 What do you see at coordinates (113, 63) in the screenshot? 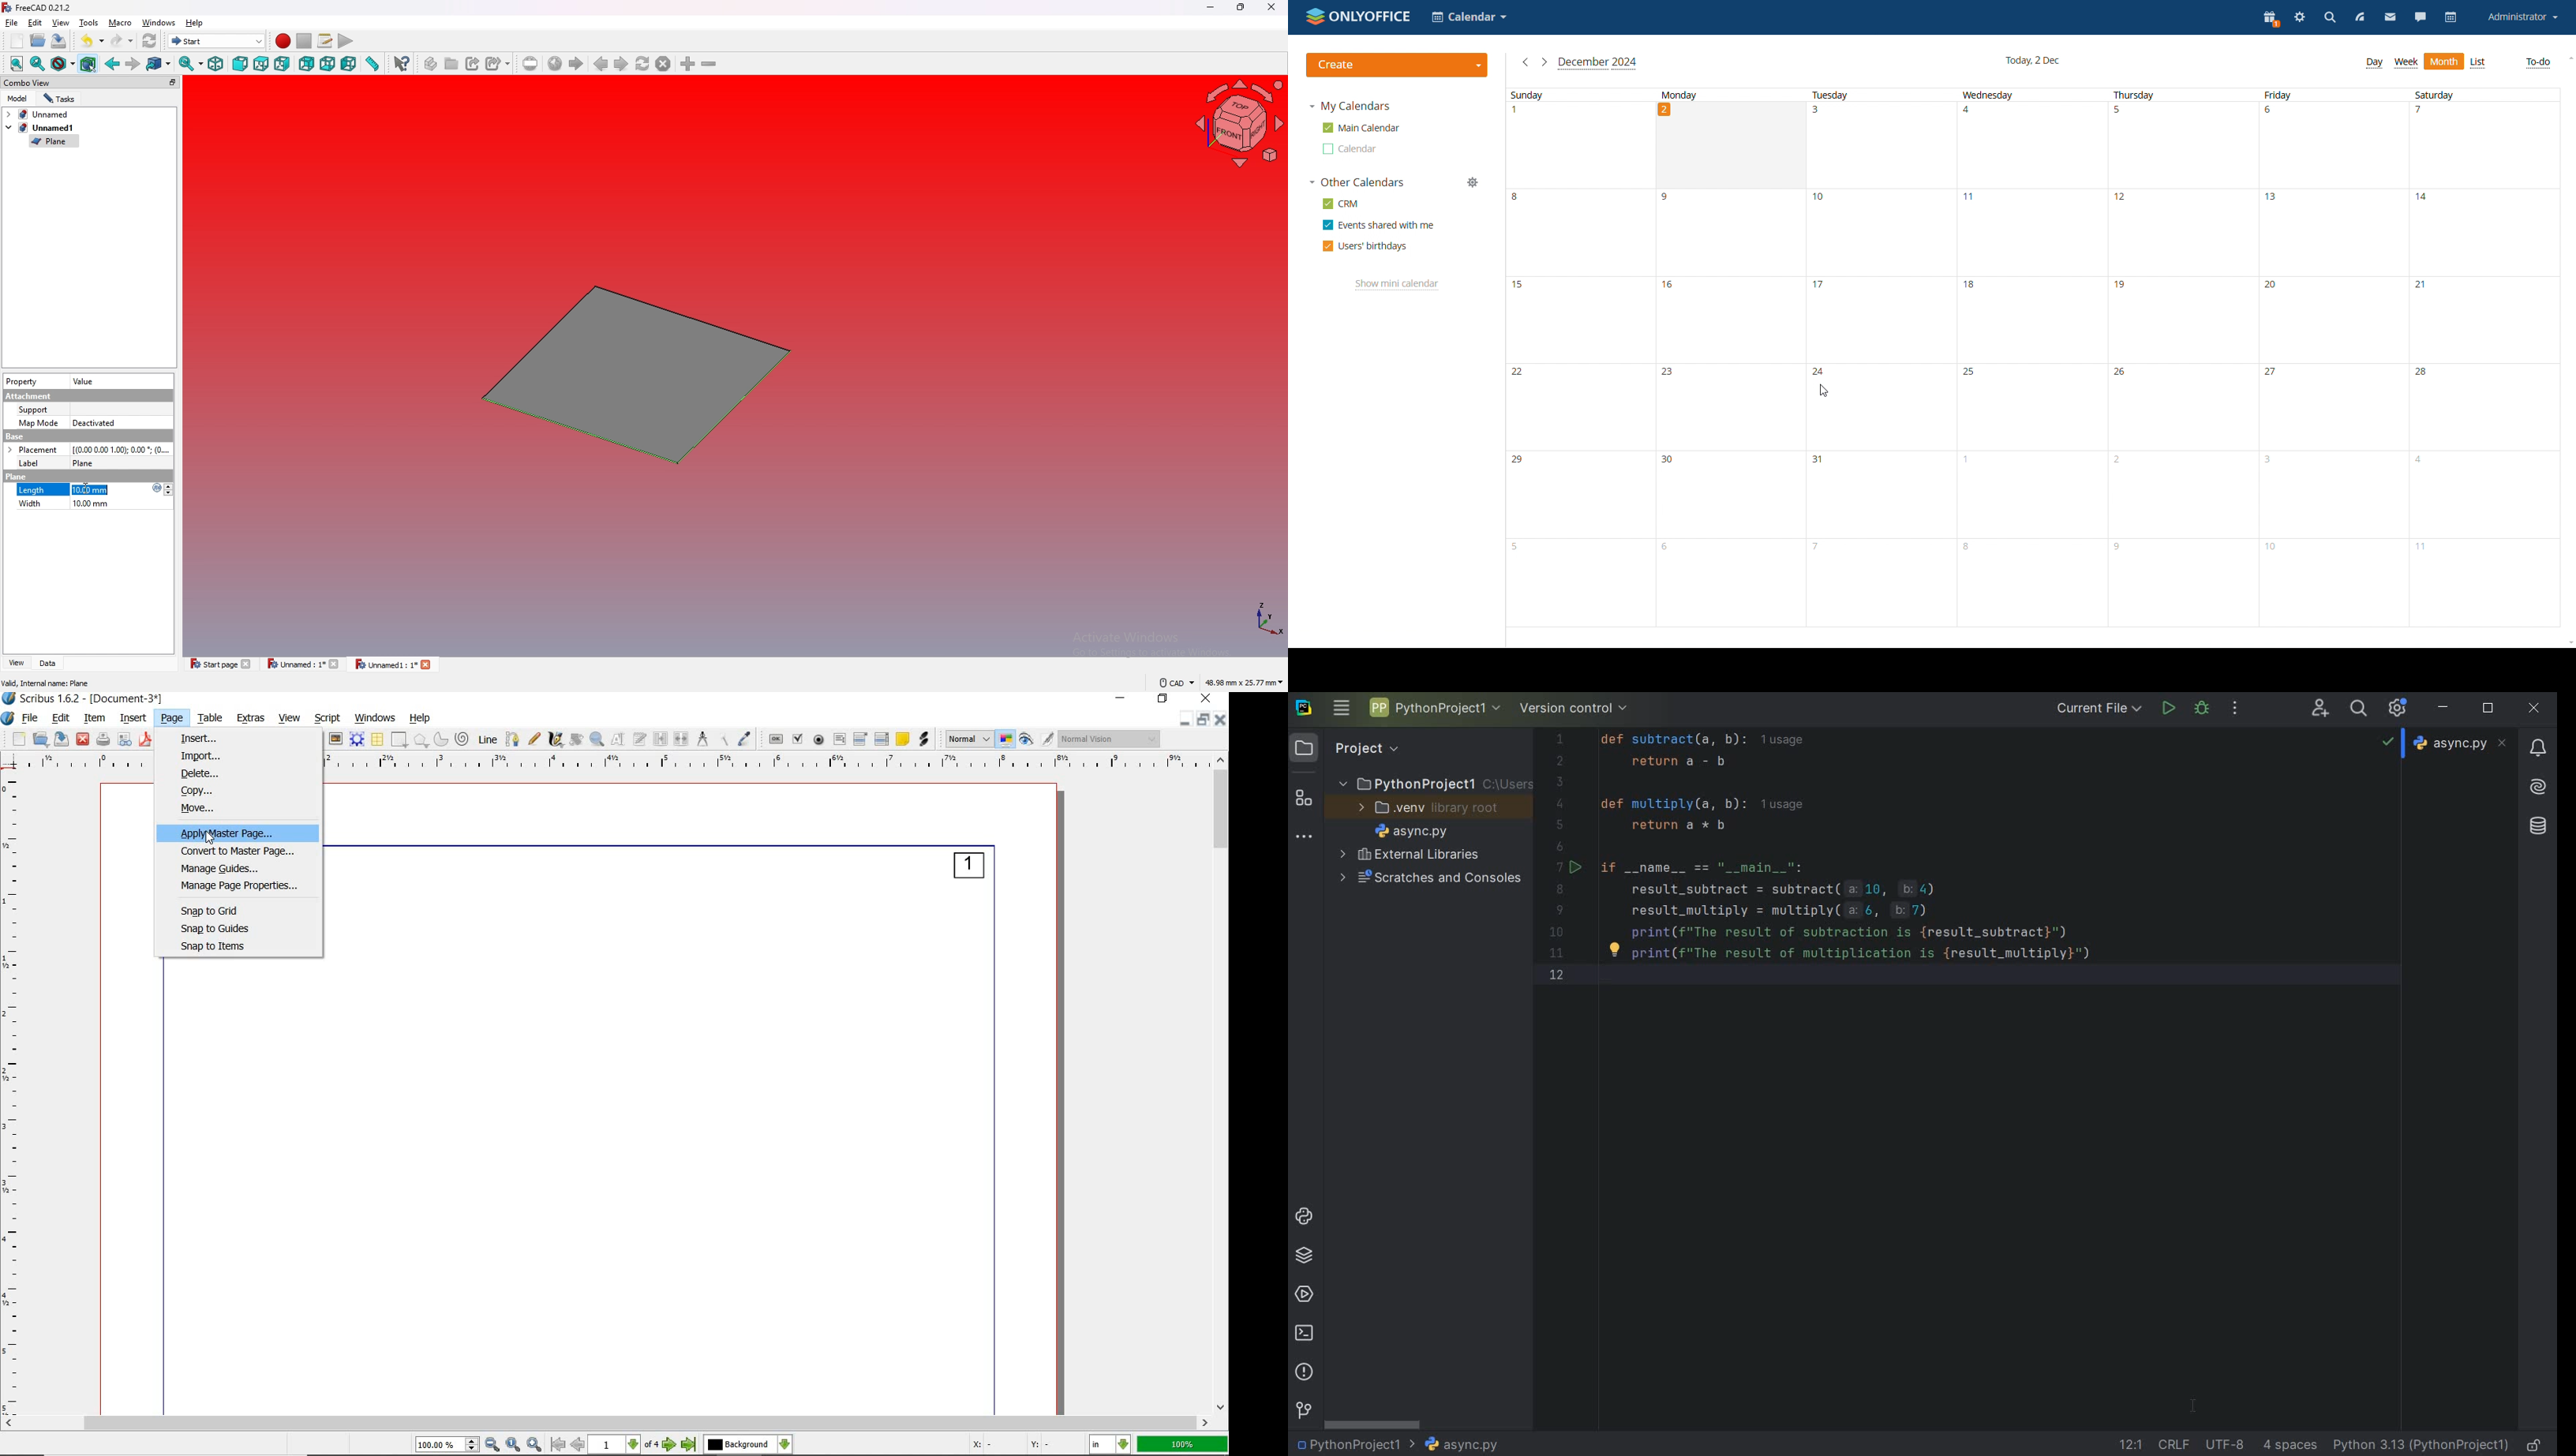
I see `back` at bounding box center [113, 63].